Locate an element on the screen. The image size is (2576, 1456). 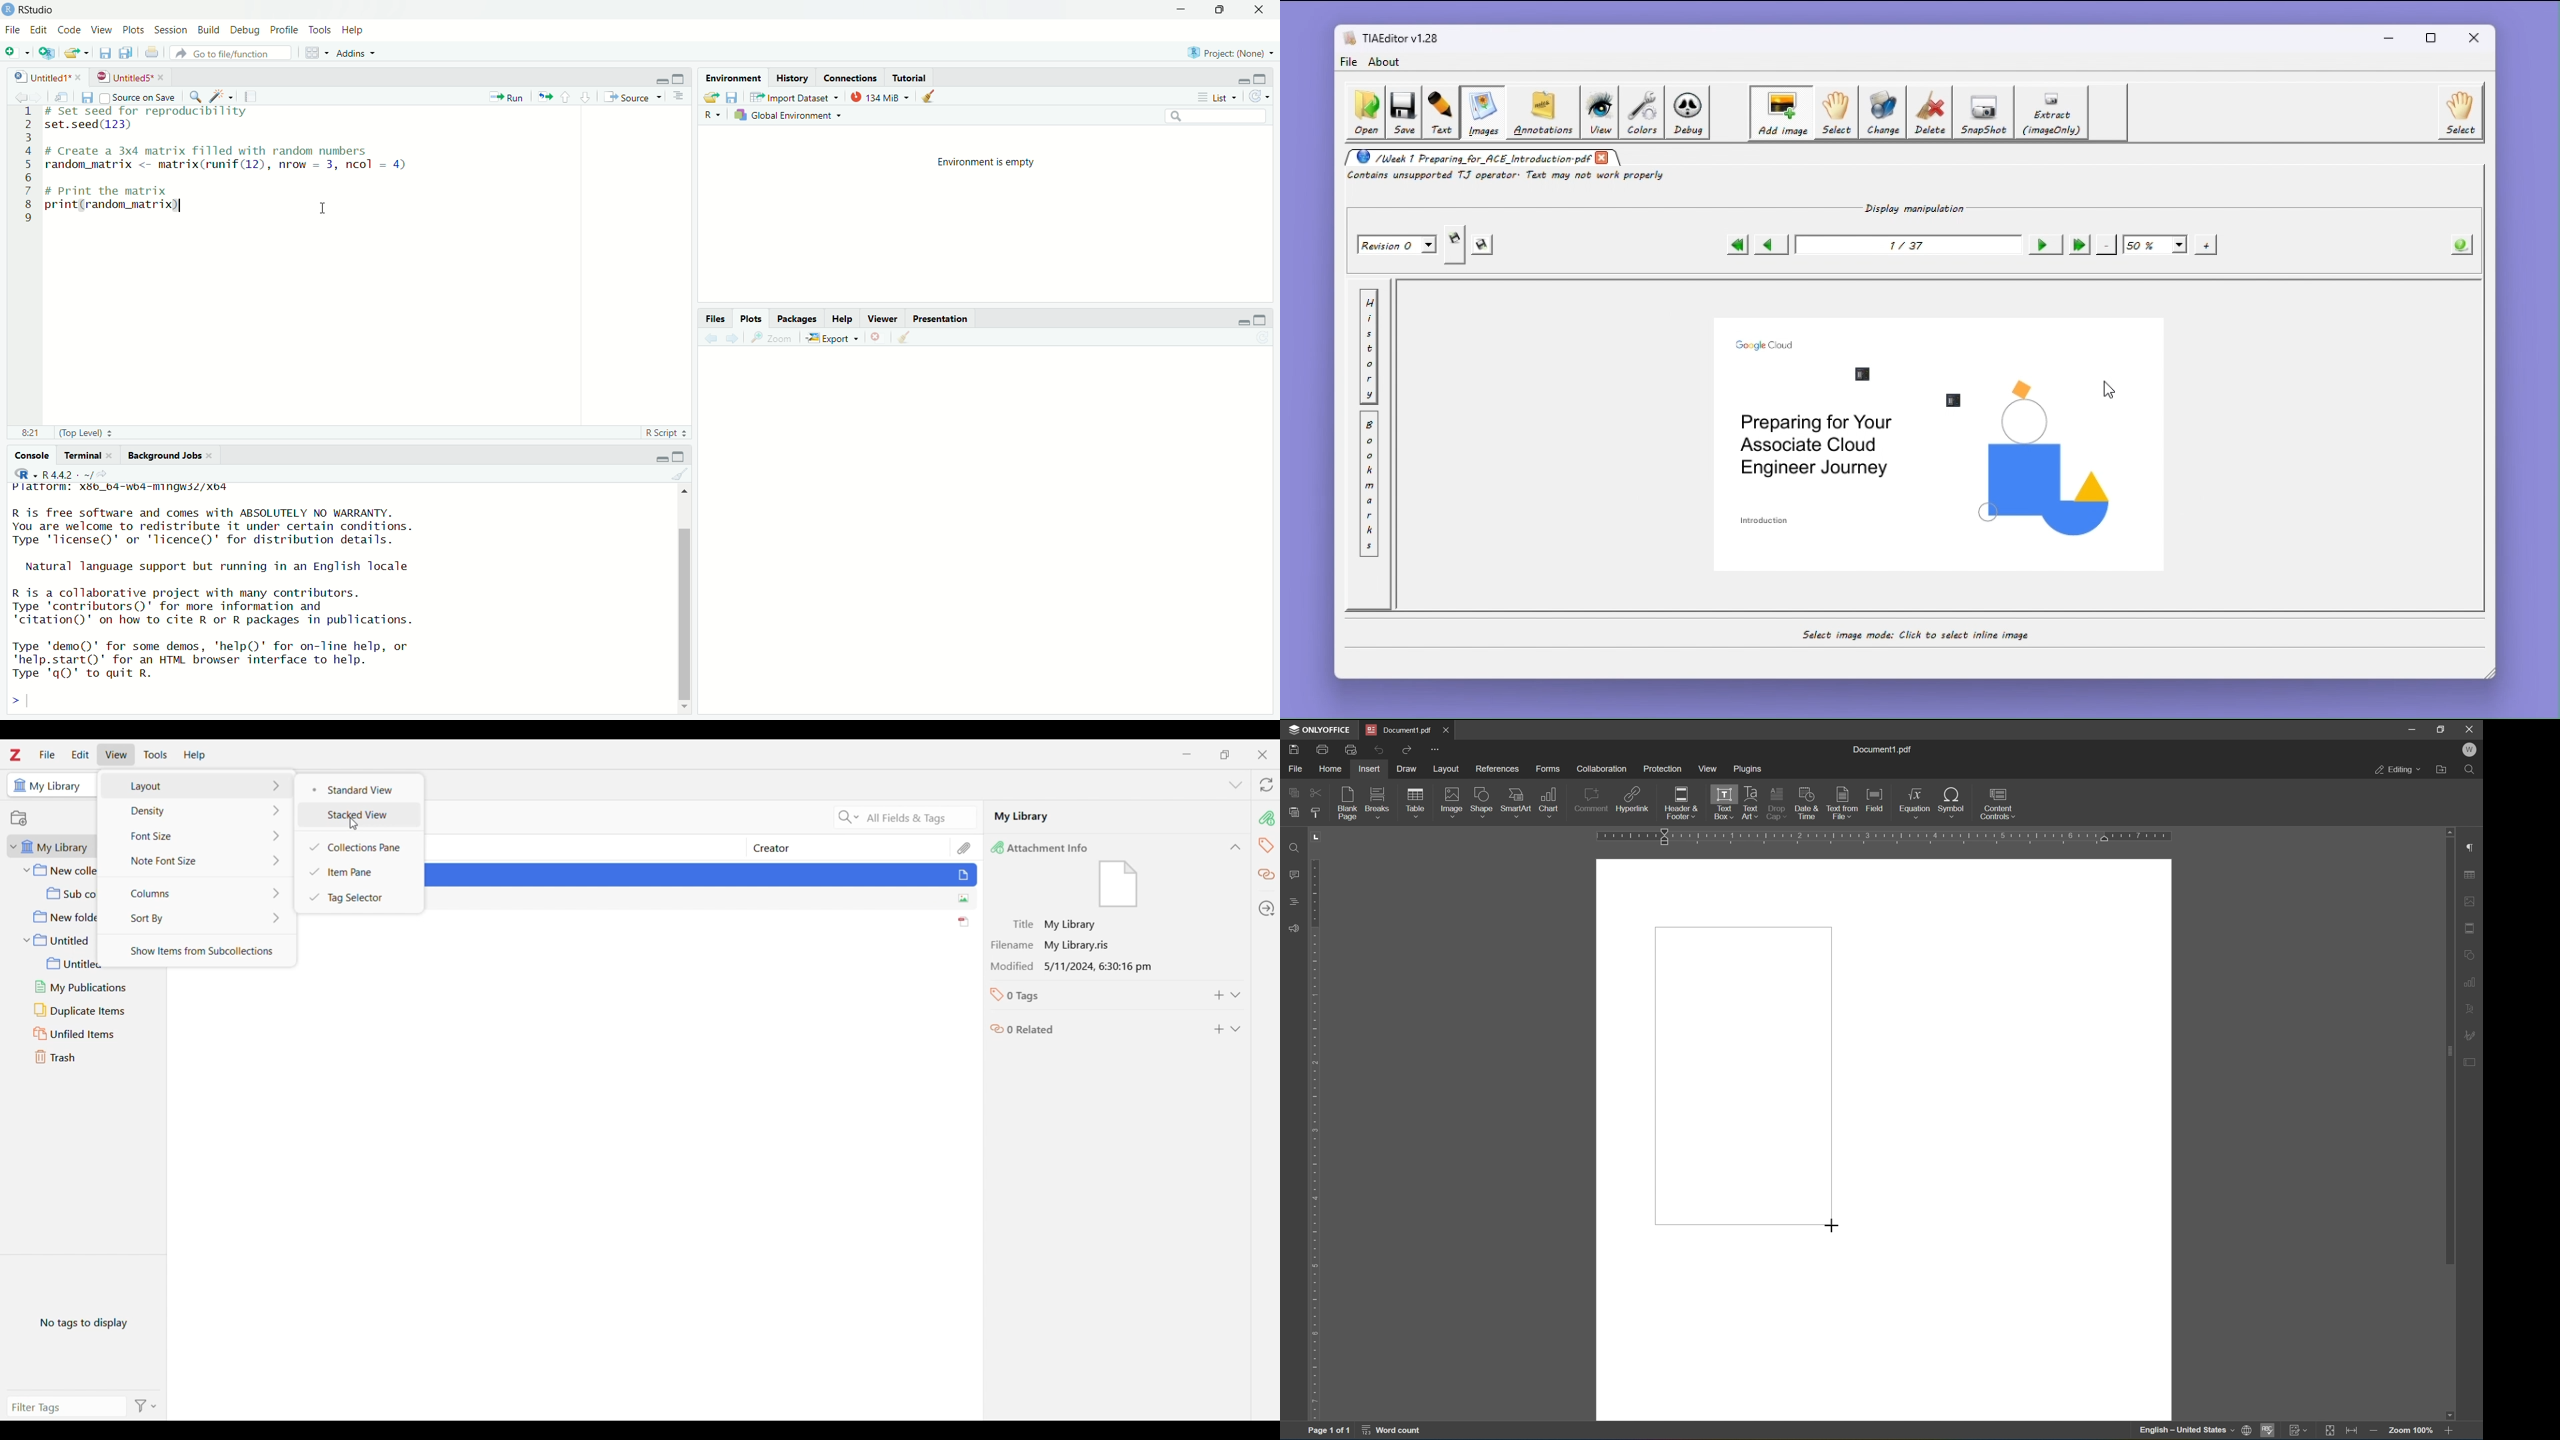
clear is located at coordinates (679, 475).